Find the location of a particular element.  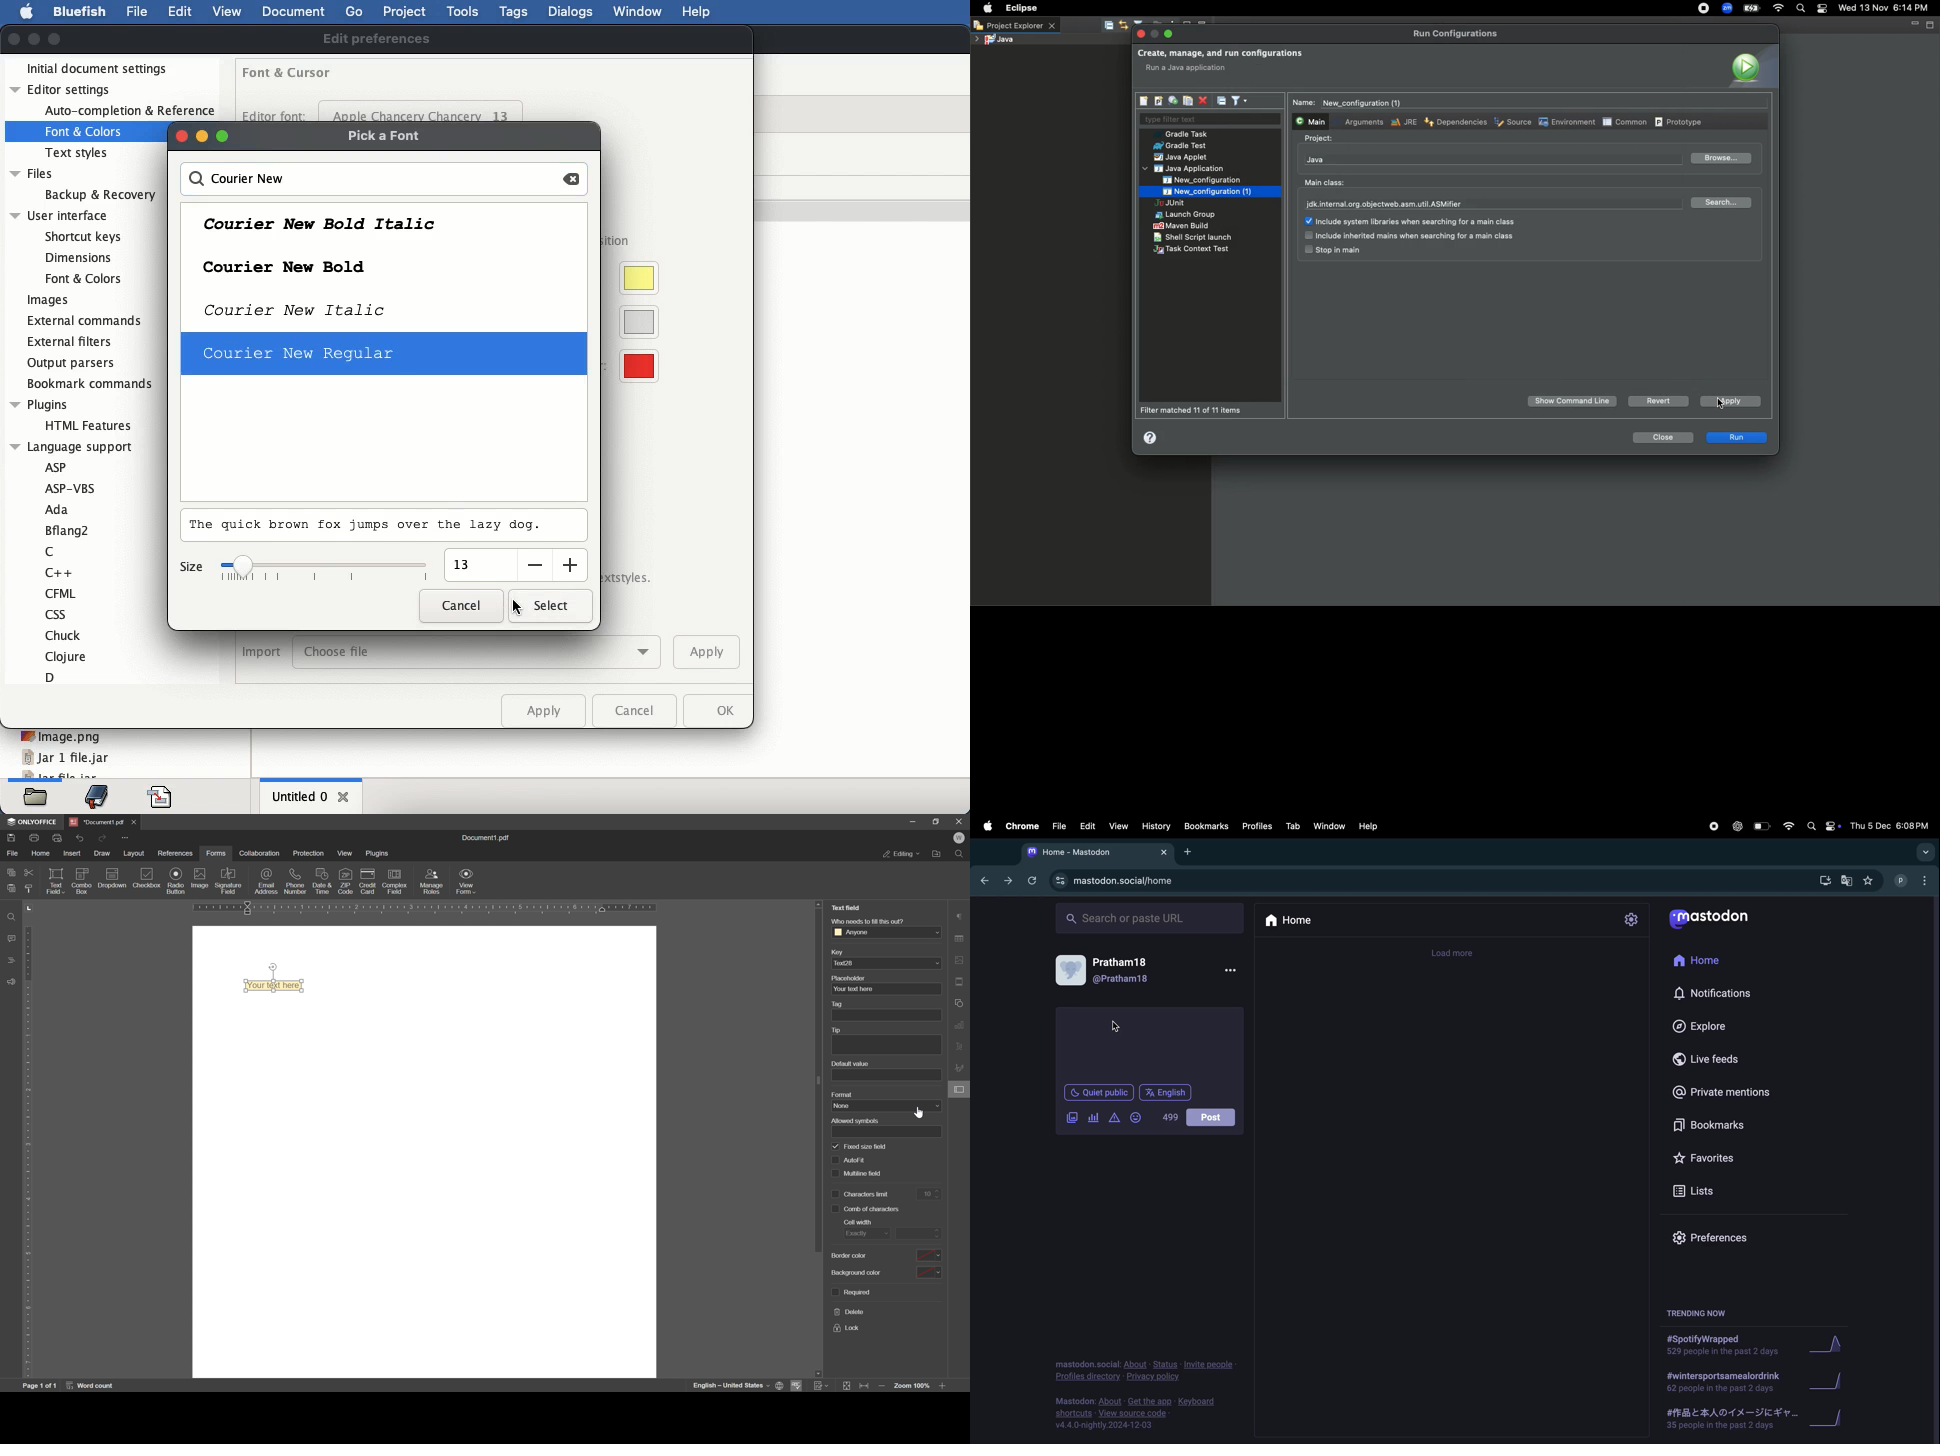

tip is located at coordinates (837, 1030).